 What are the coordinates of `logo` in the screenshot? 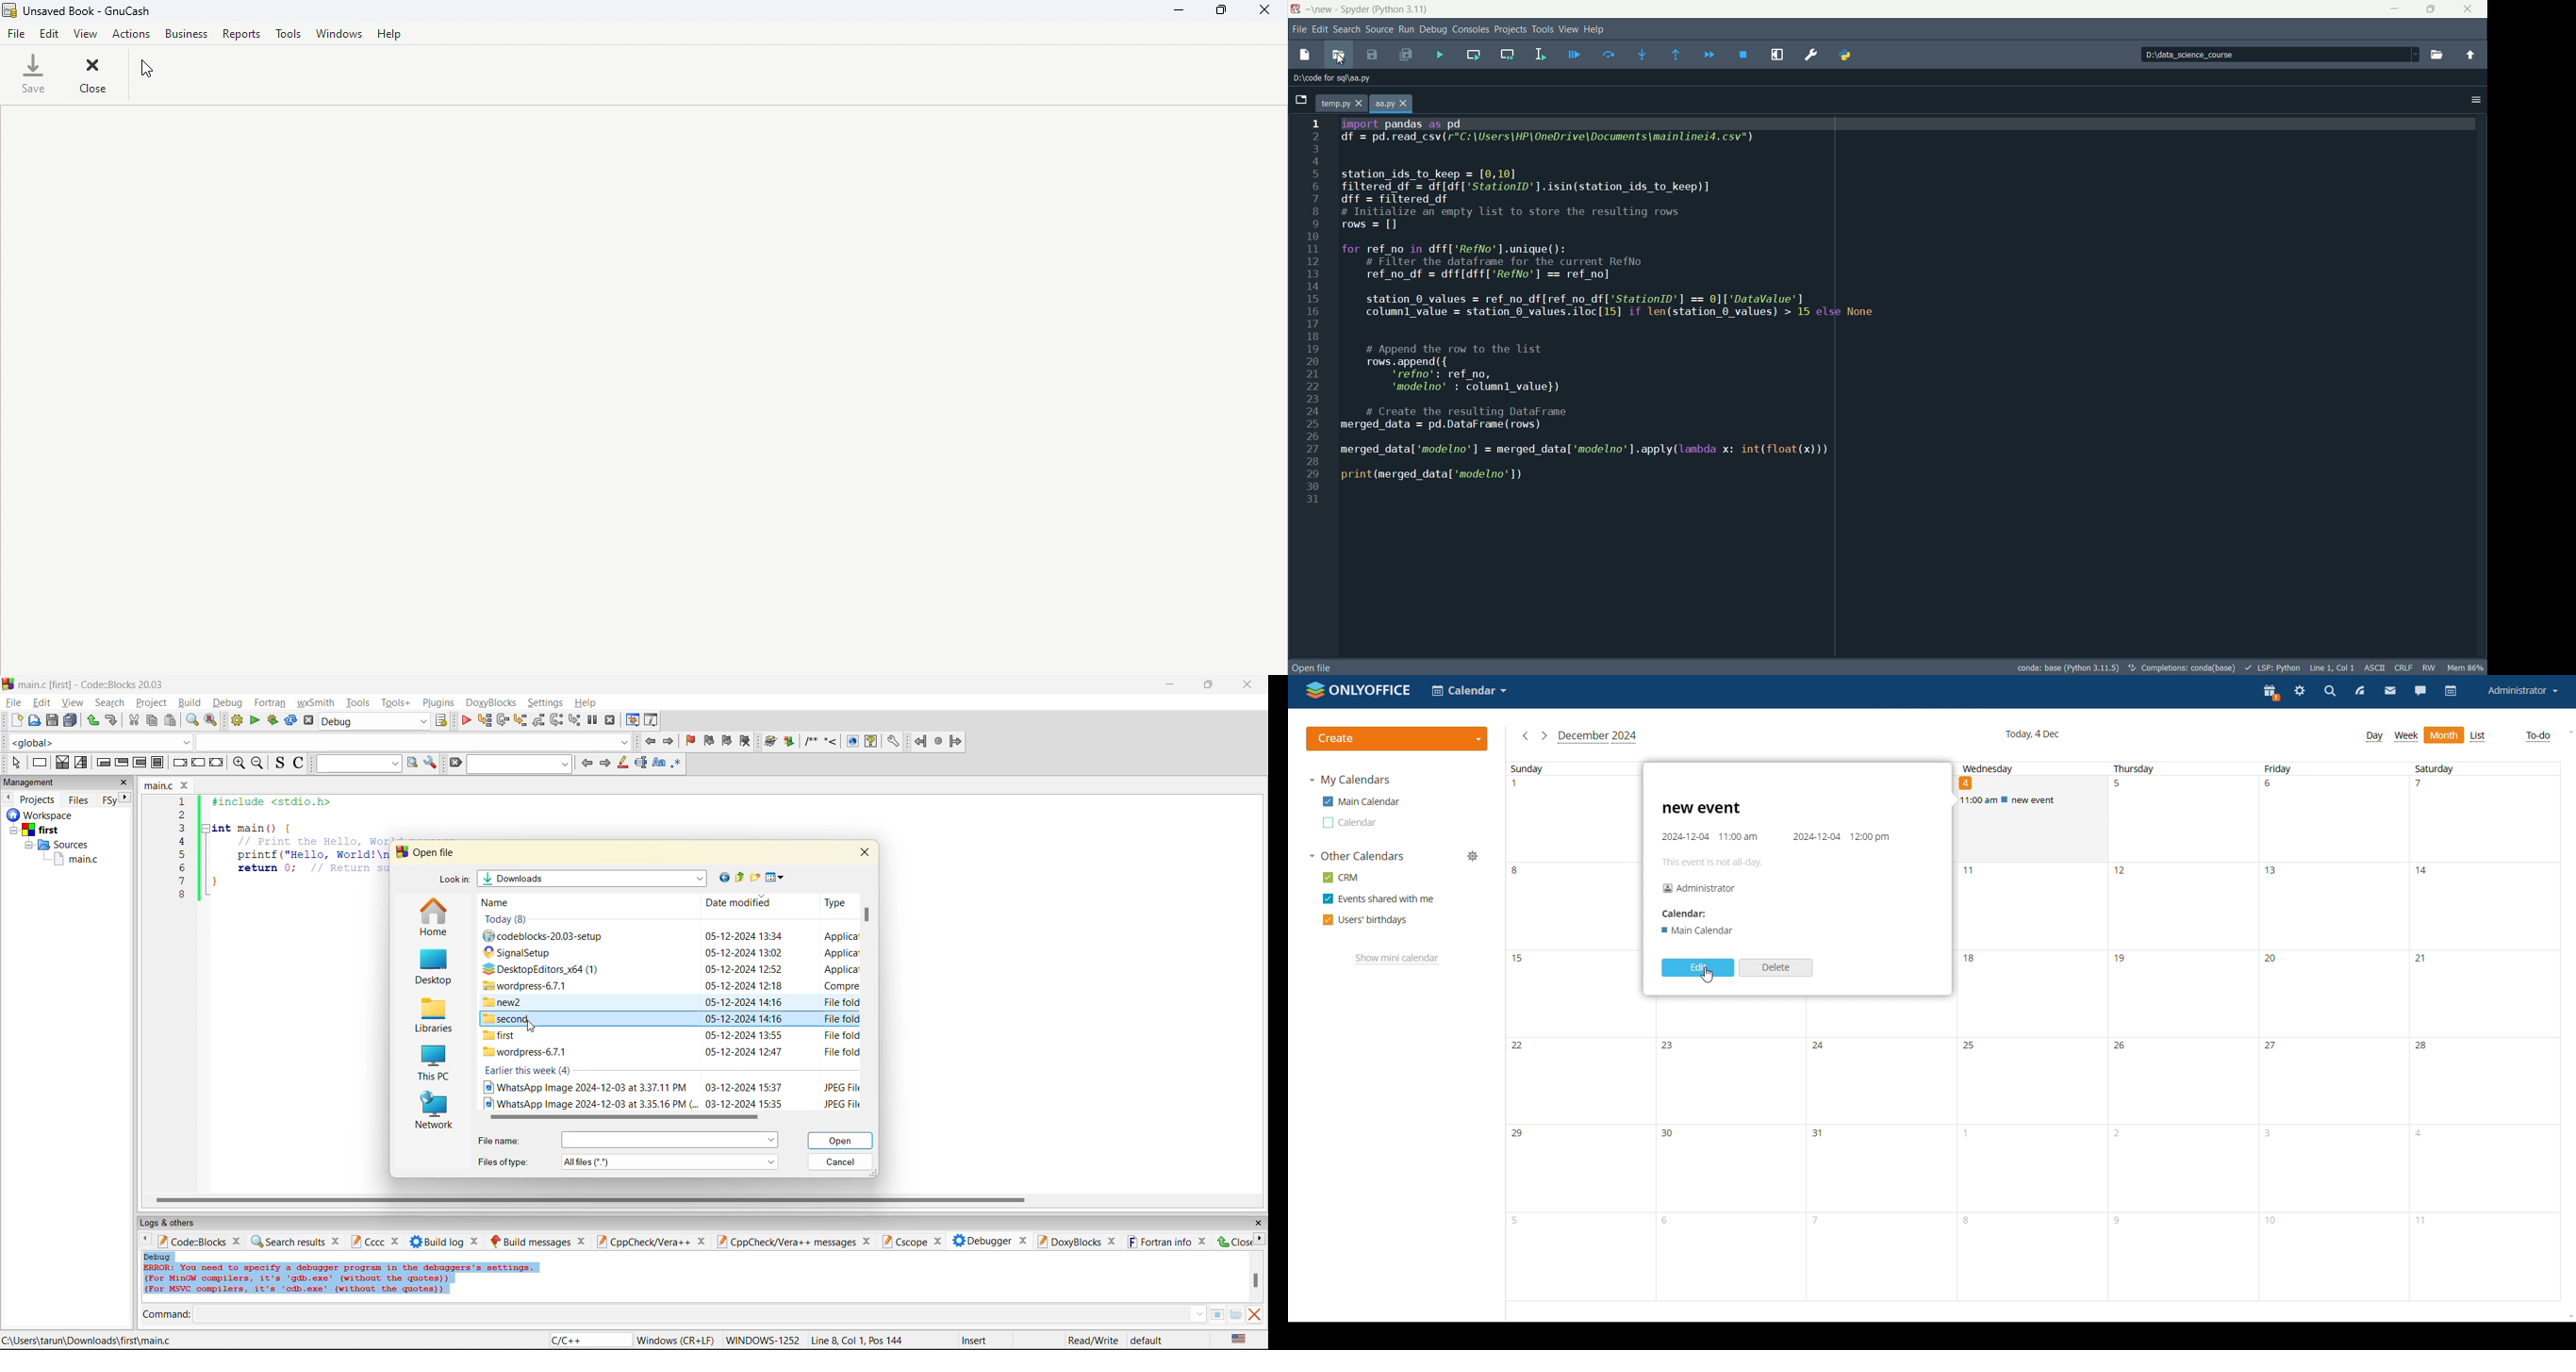 It's located at (1358, 690).